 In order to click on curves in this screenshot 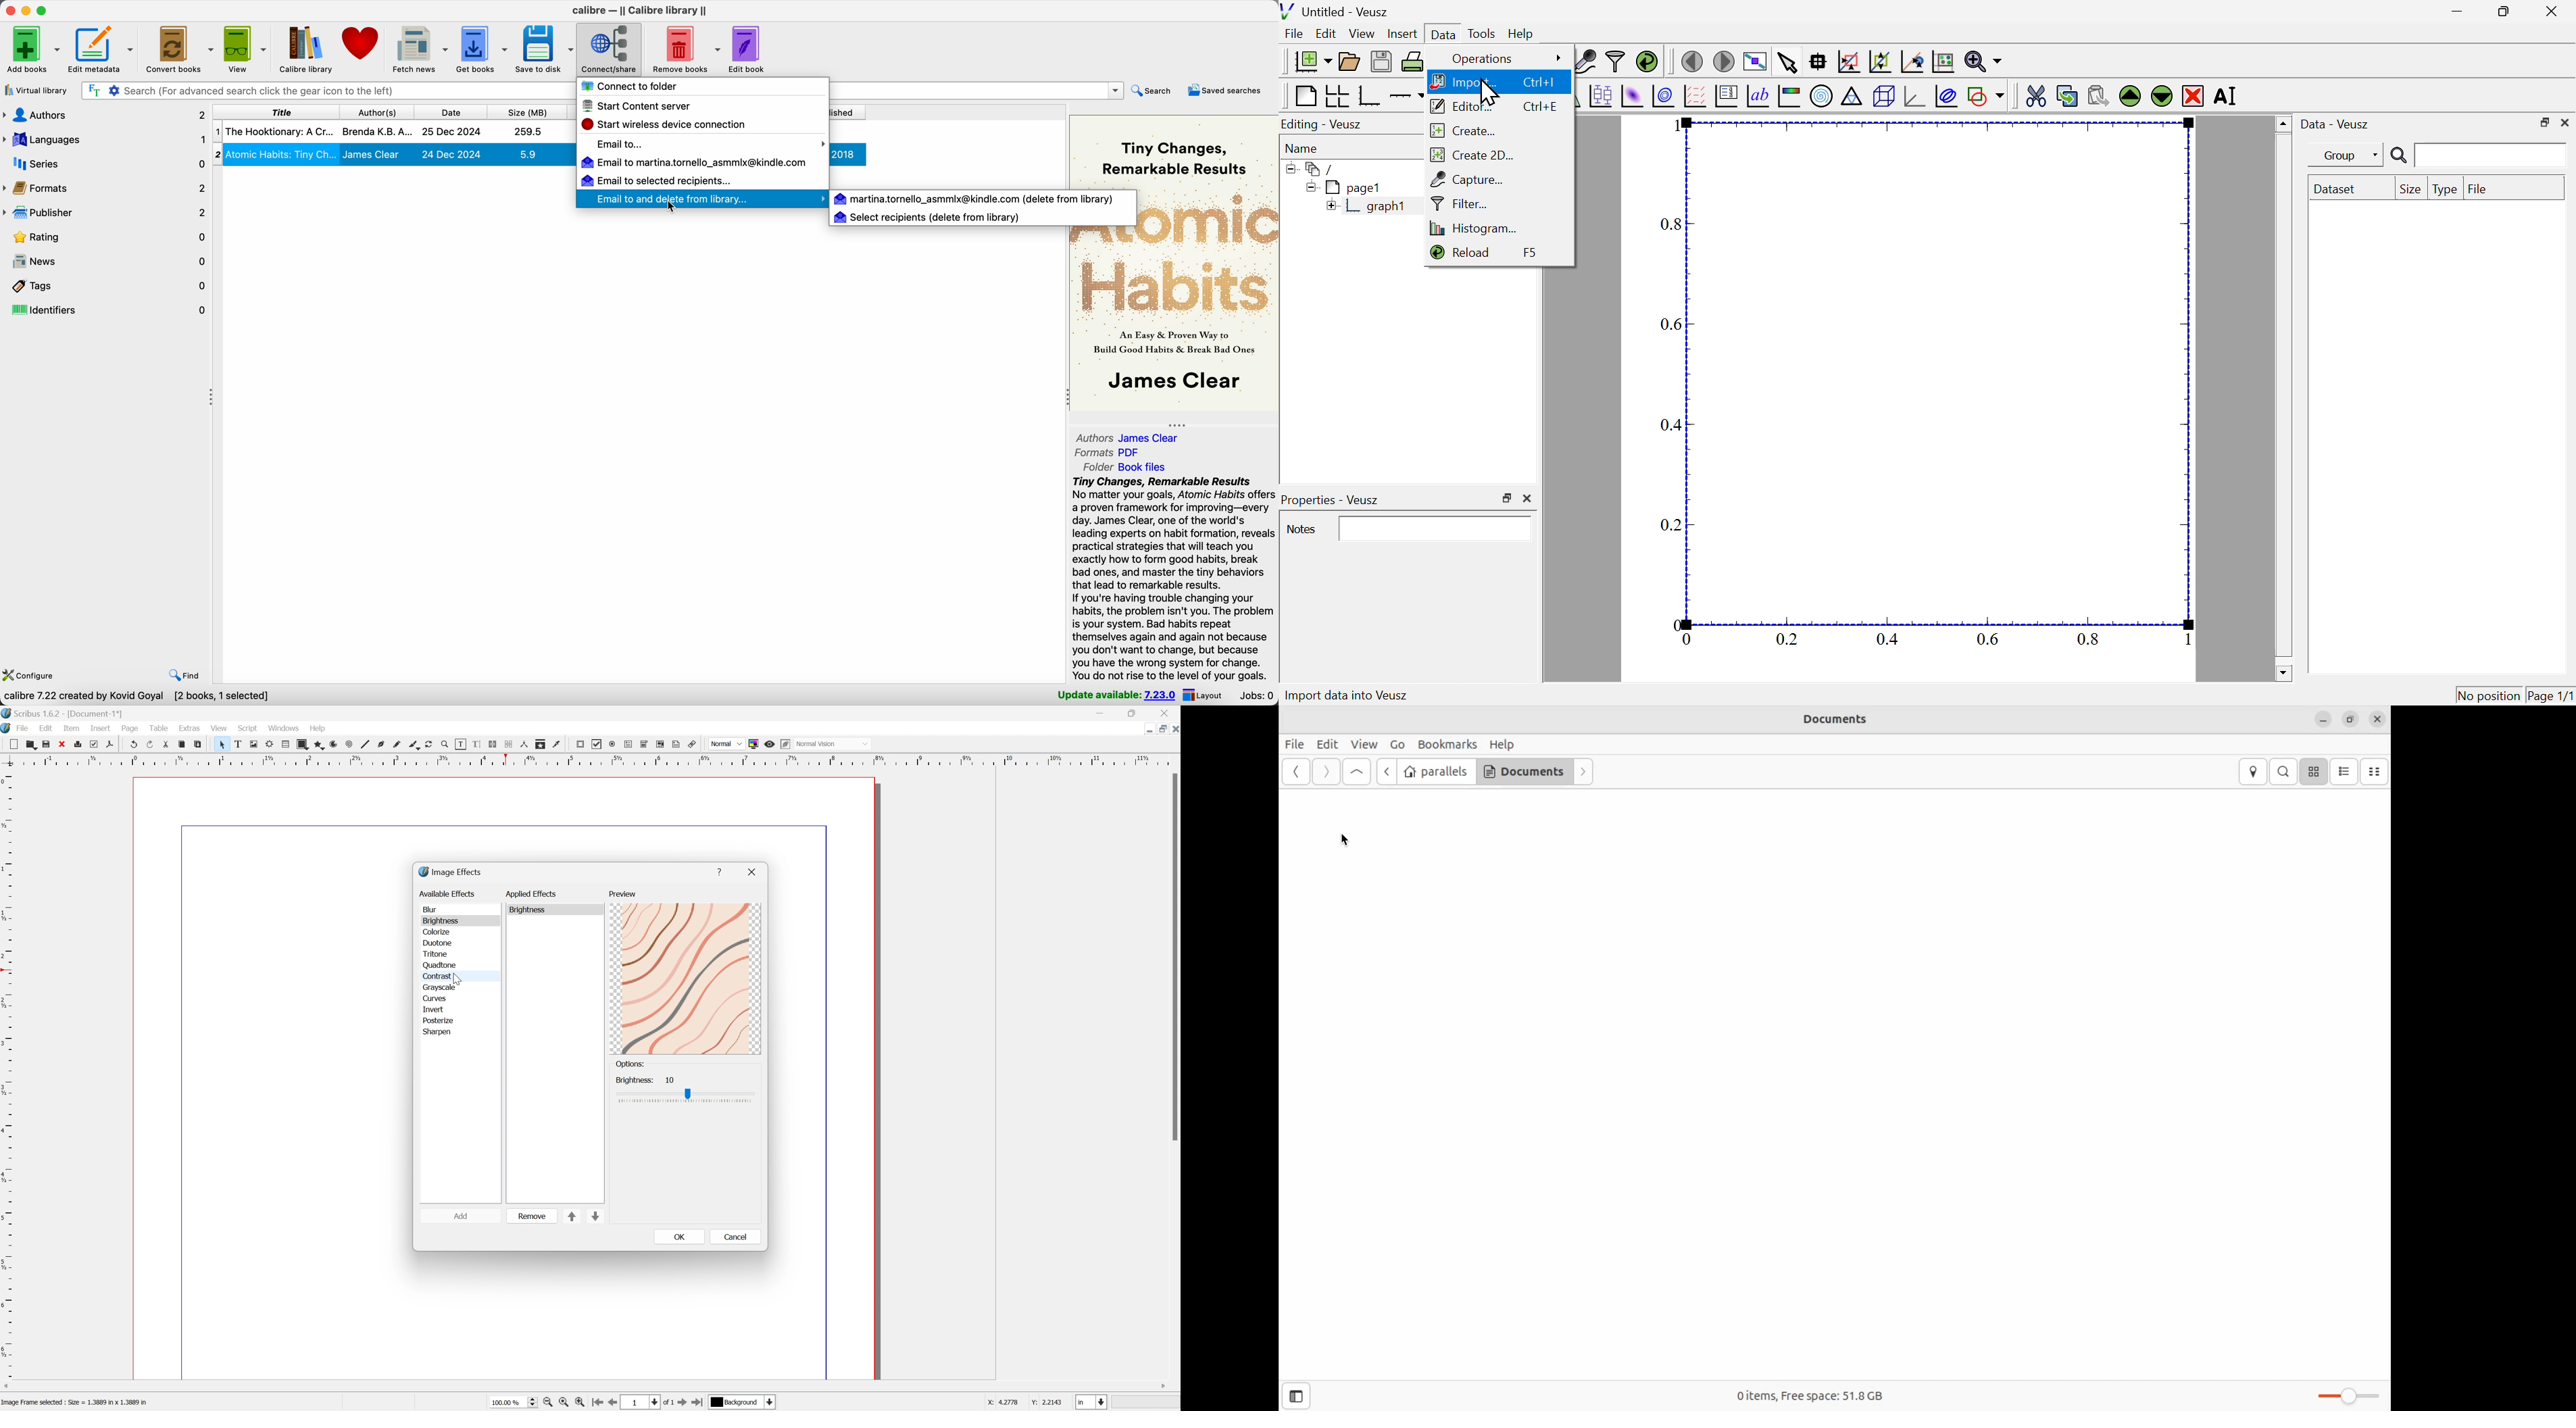, I will do `click(434, 997)`.